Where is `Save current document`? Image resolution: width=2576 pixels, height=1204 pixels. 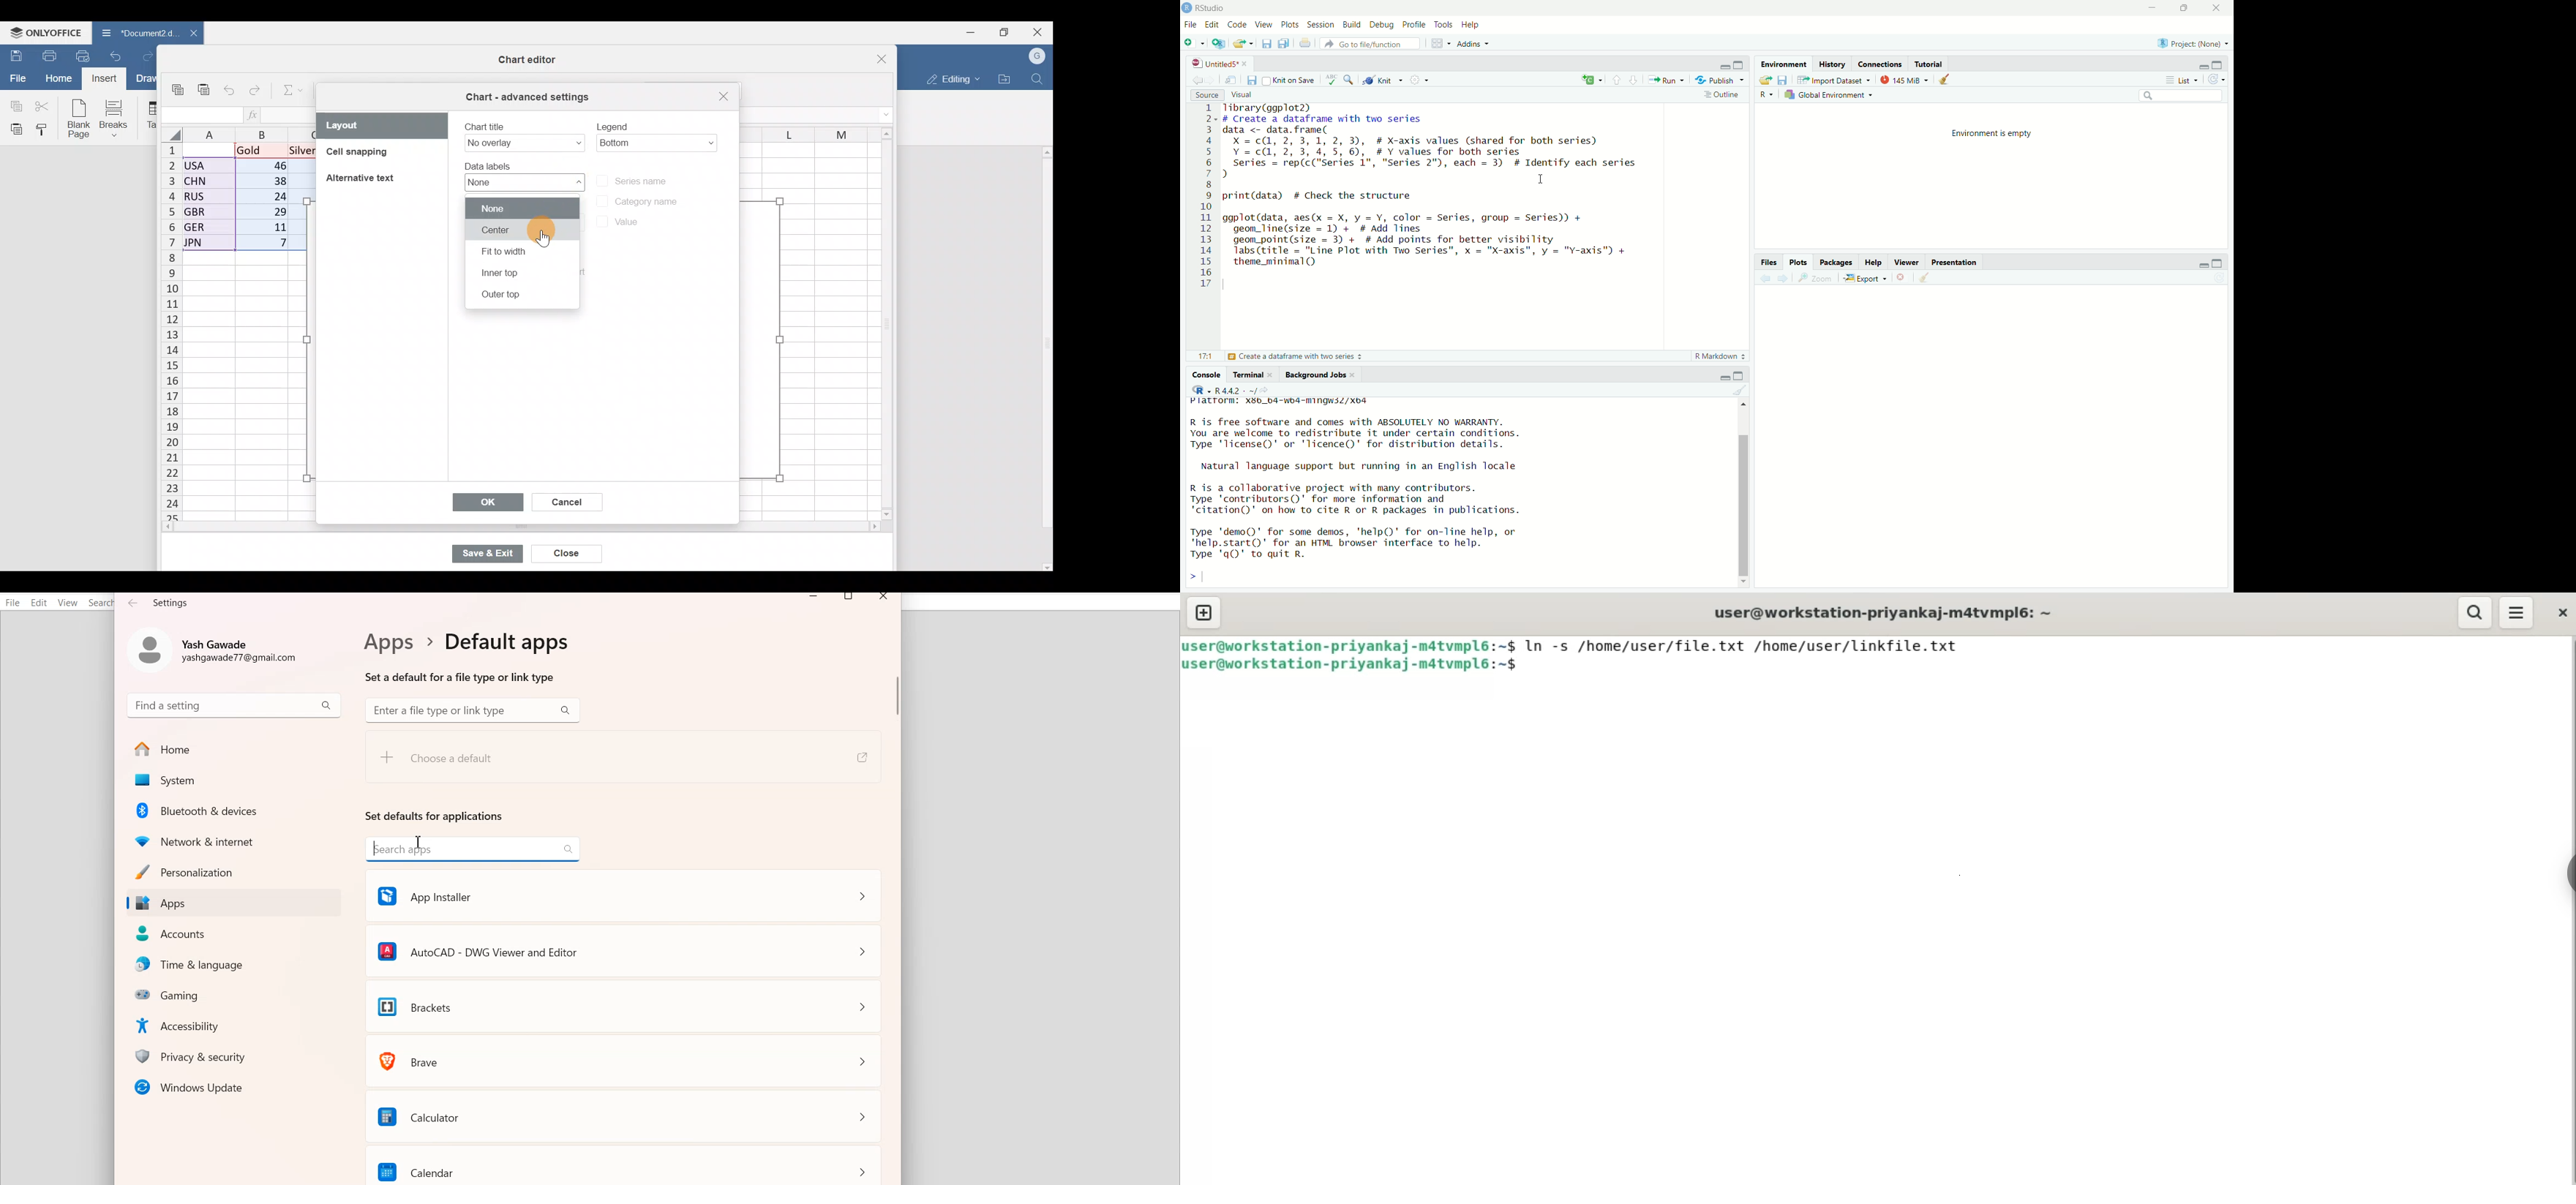 Save current document is located at coordinates (1252, 80).